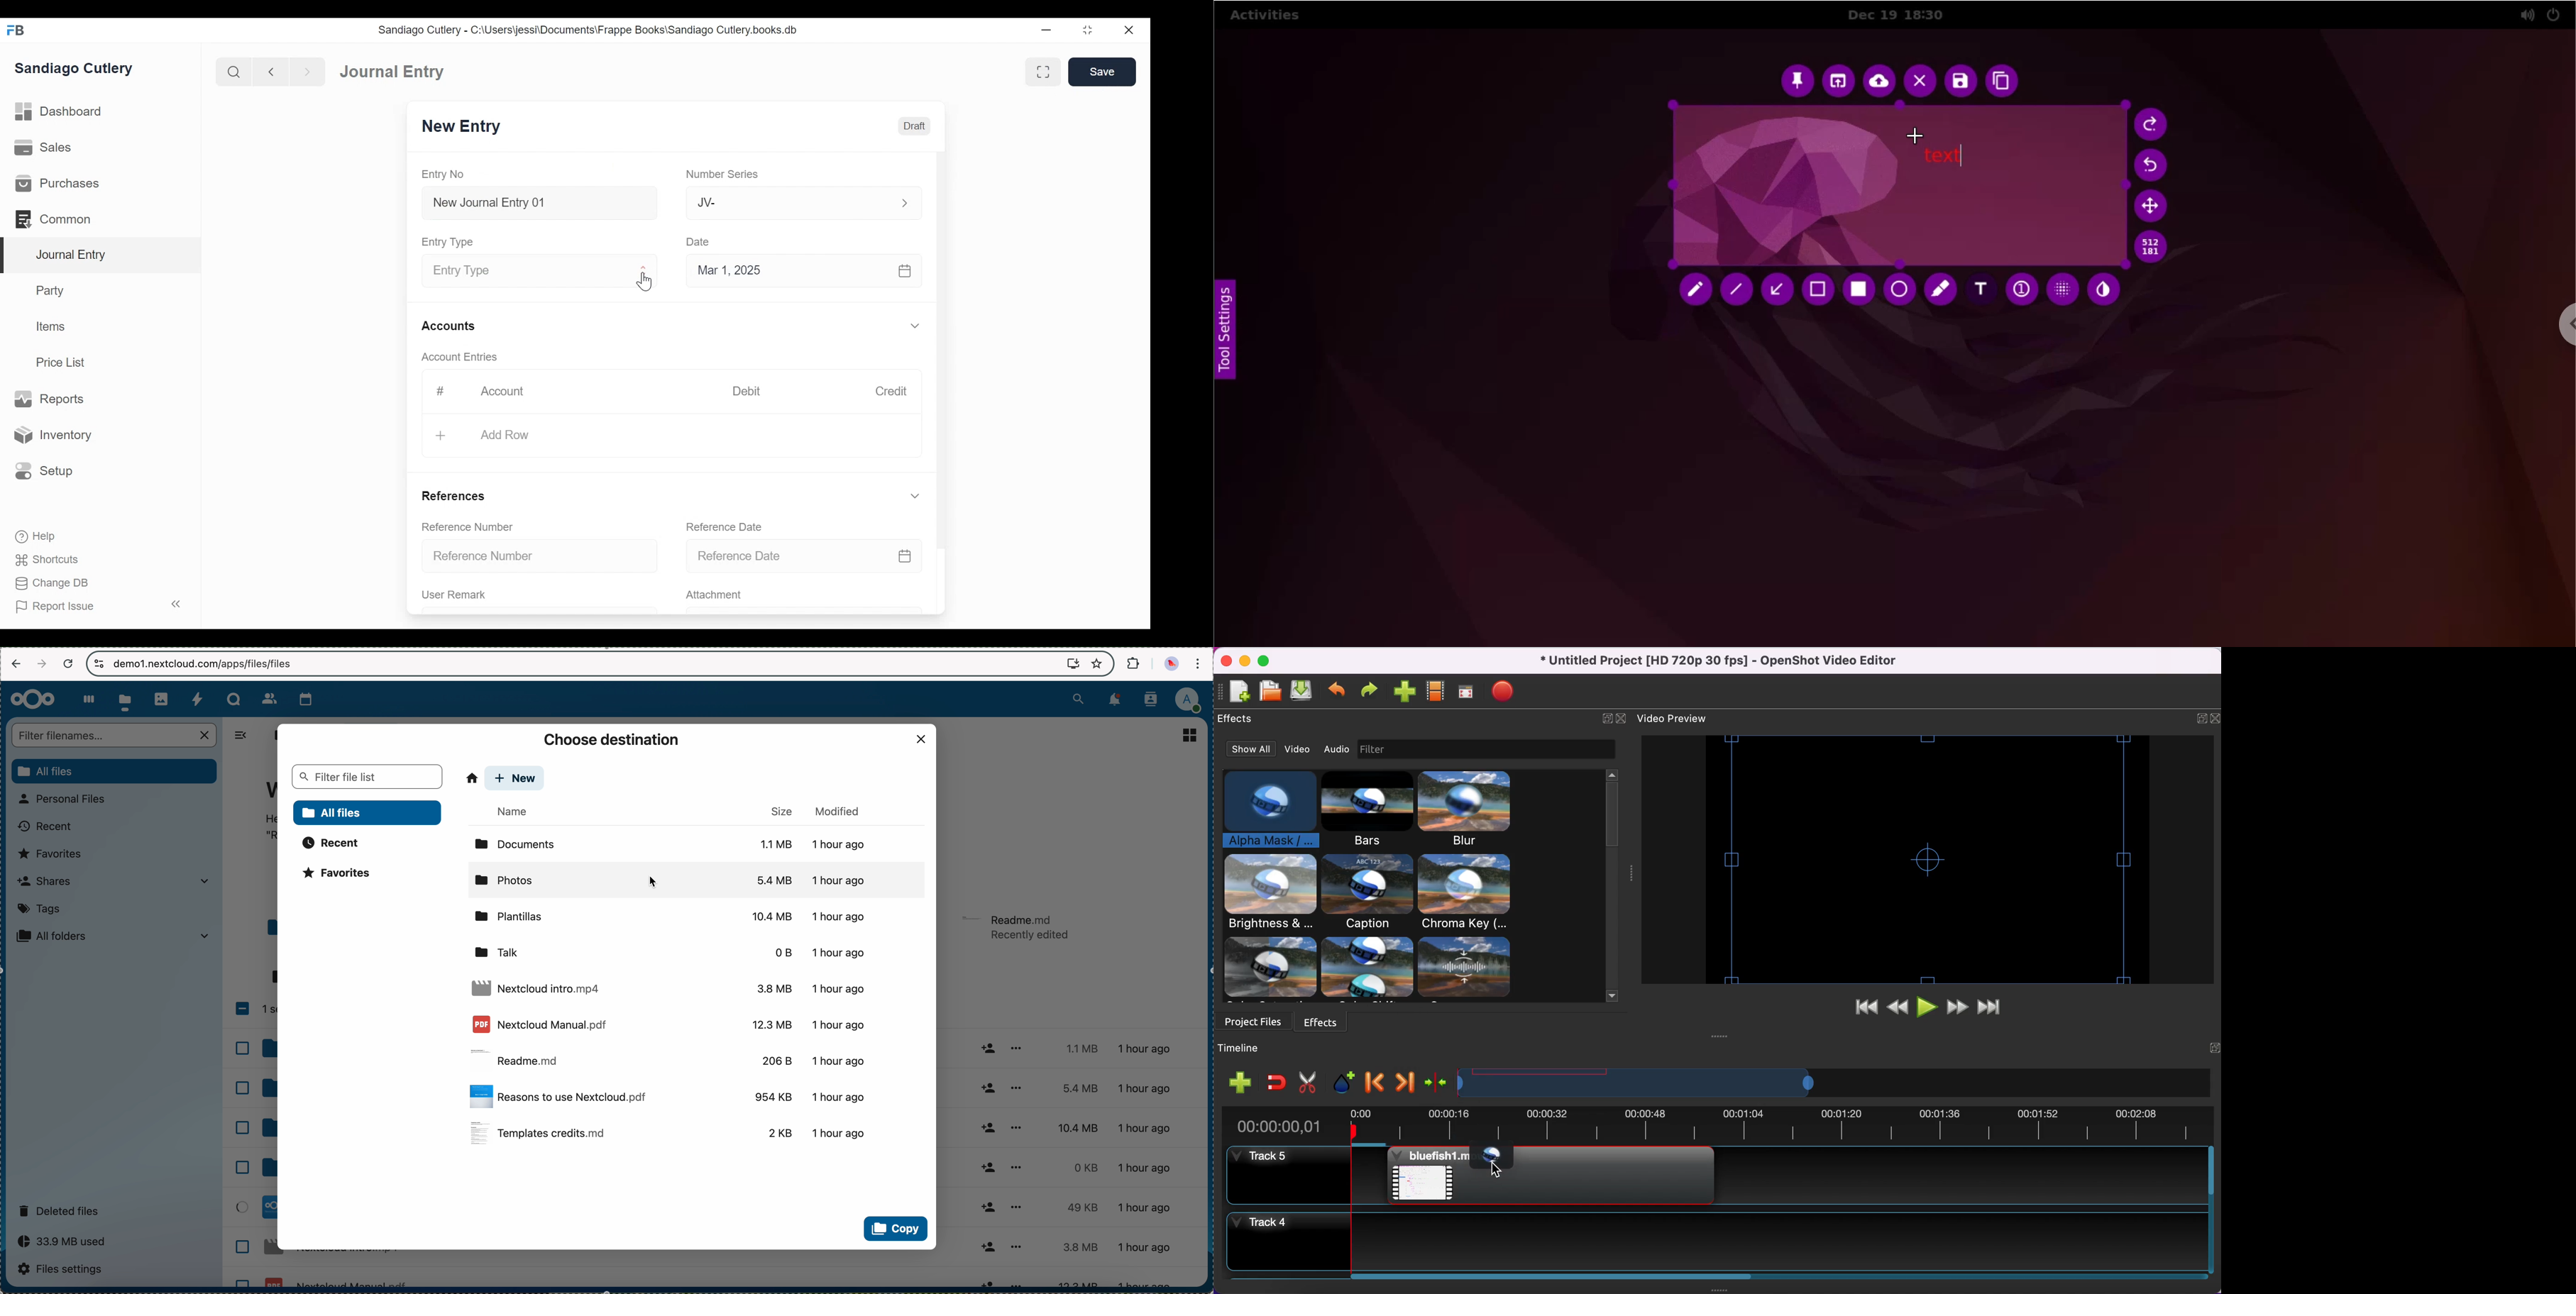  What do you see at coordinates (539, 597) in the screenshot?
I see `User Remark` at bounding box center [539, 597].